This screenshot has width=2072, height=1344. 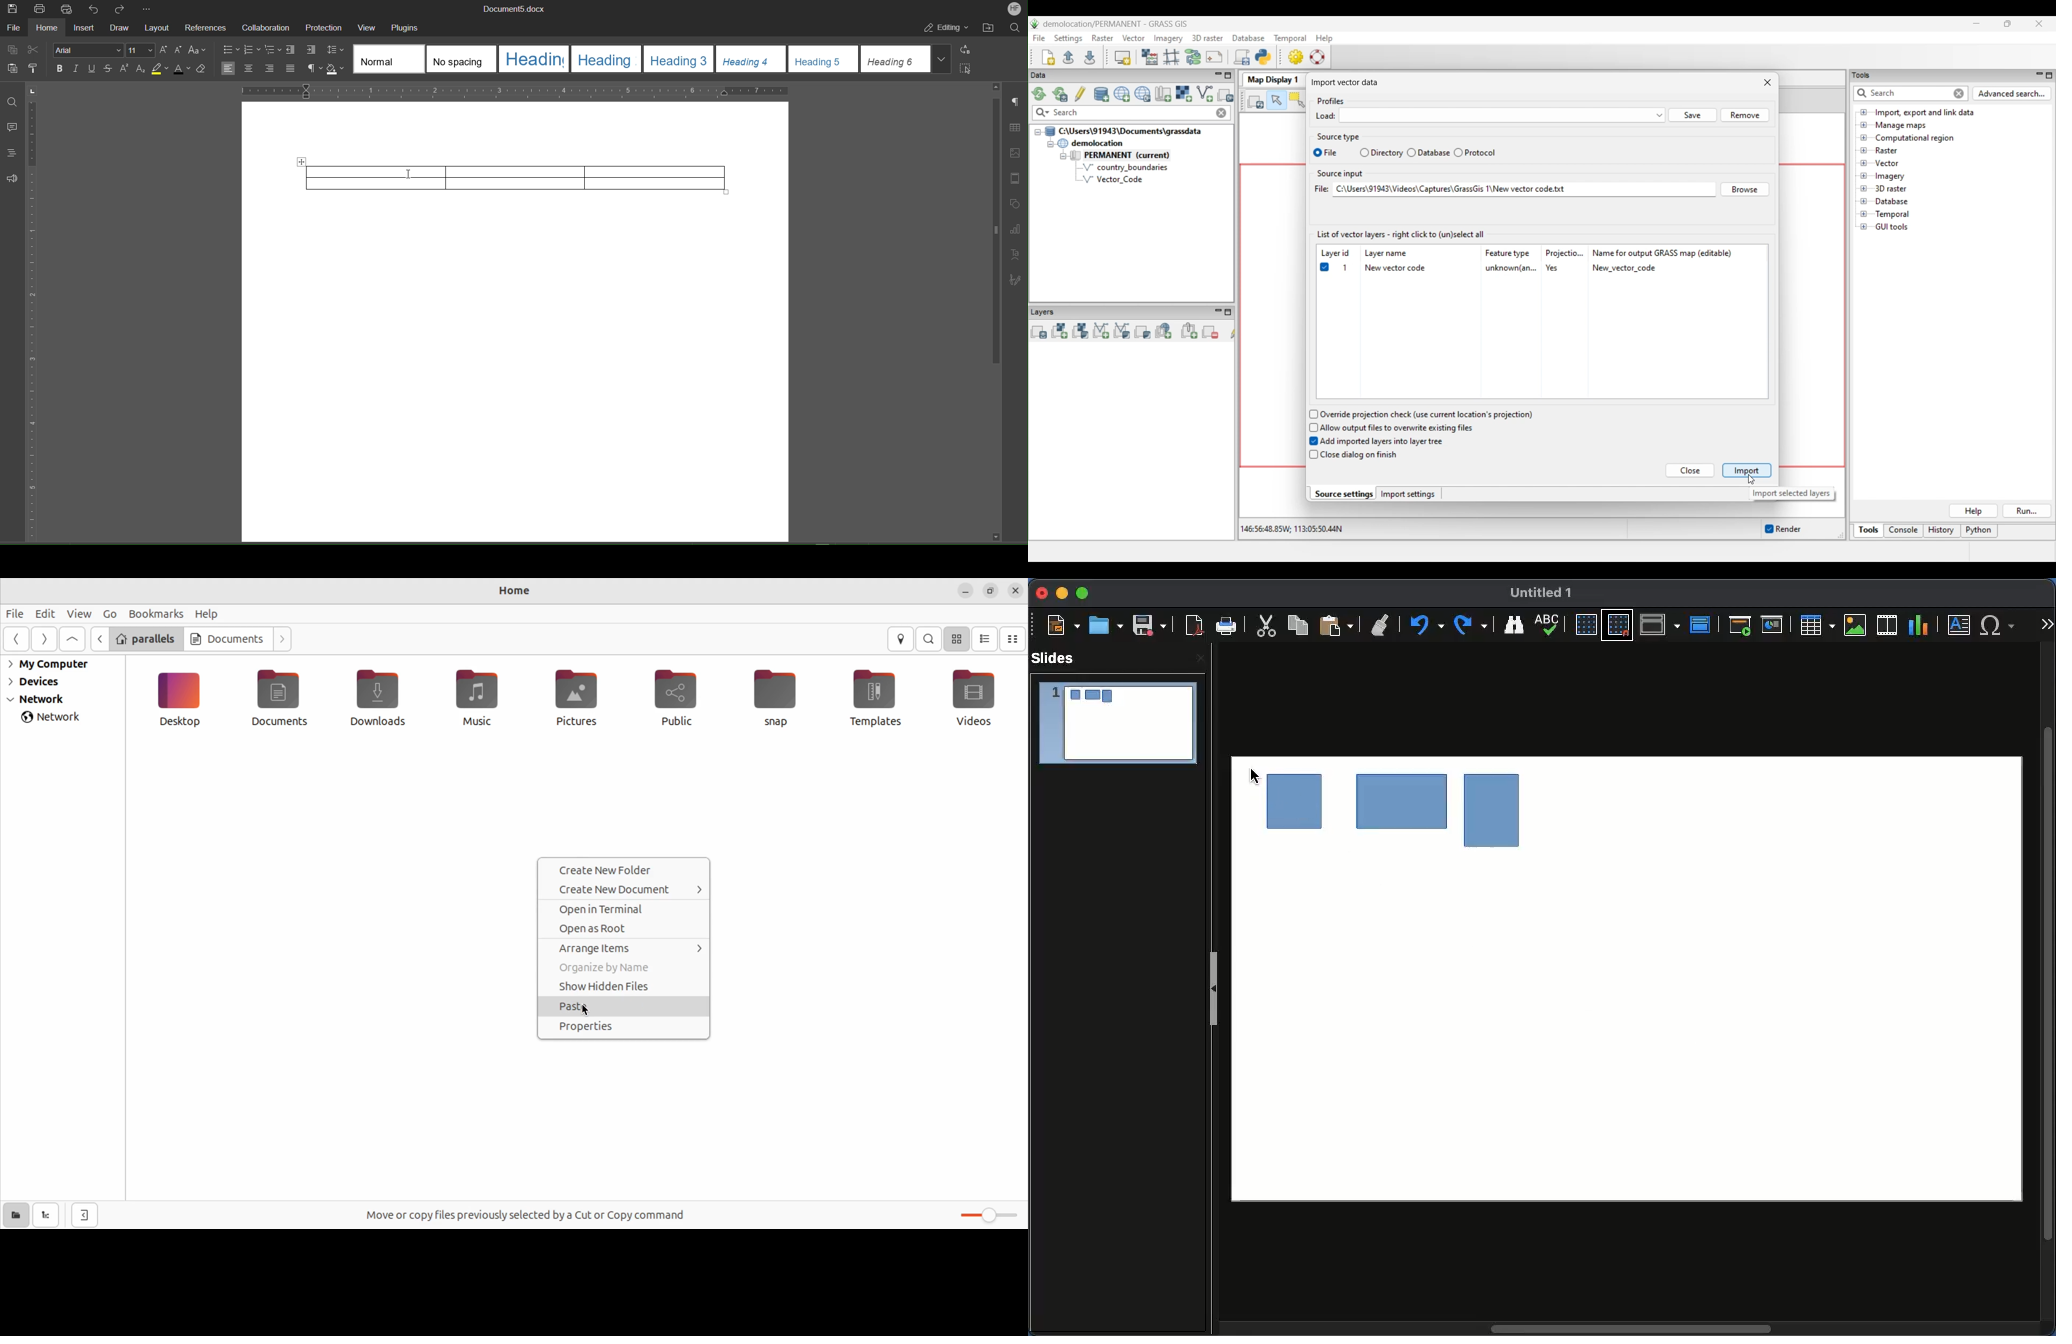 What do you see at coordinates (1117, 724) in the screenshot?
I see `Slide` at bounding box center [1117, 724].